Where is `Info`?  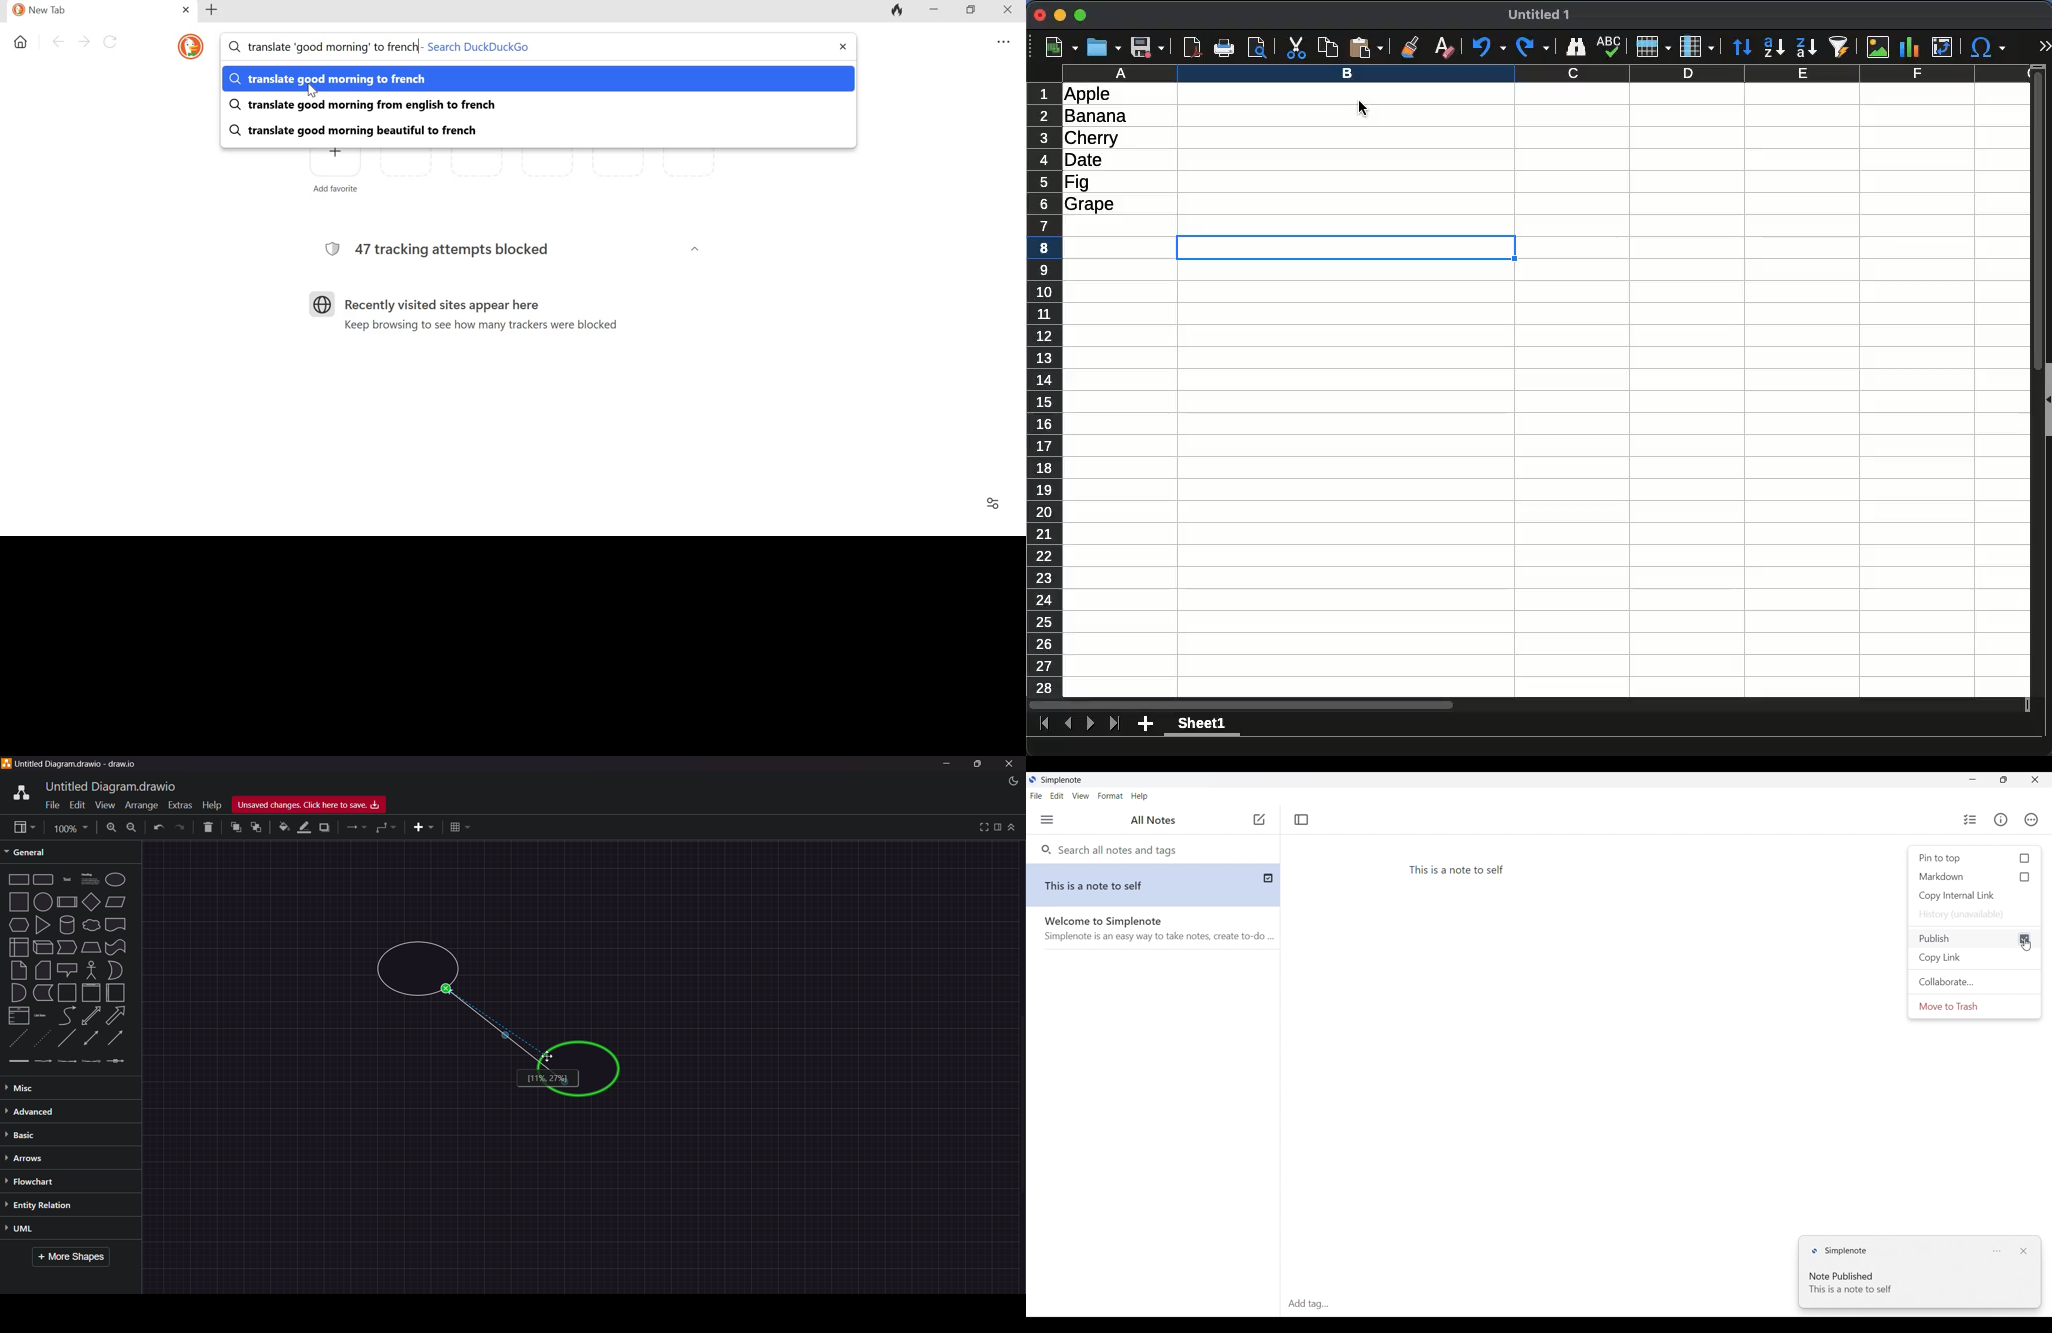
Info is located at coordinates (2001, 820).